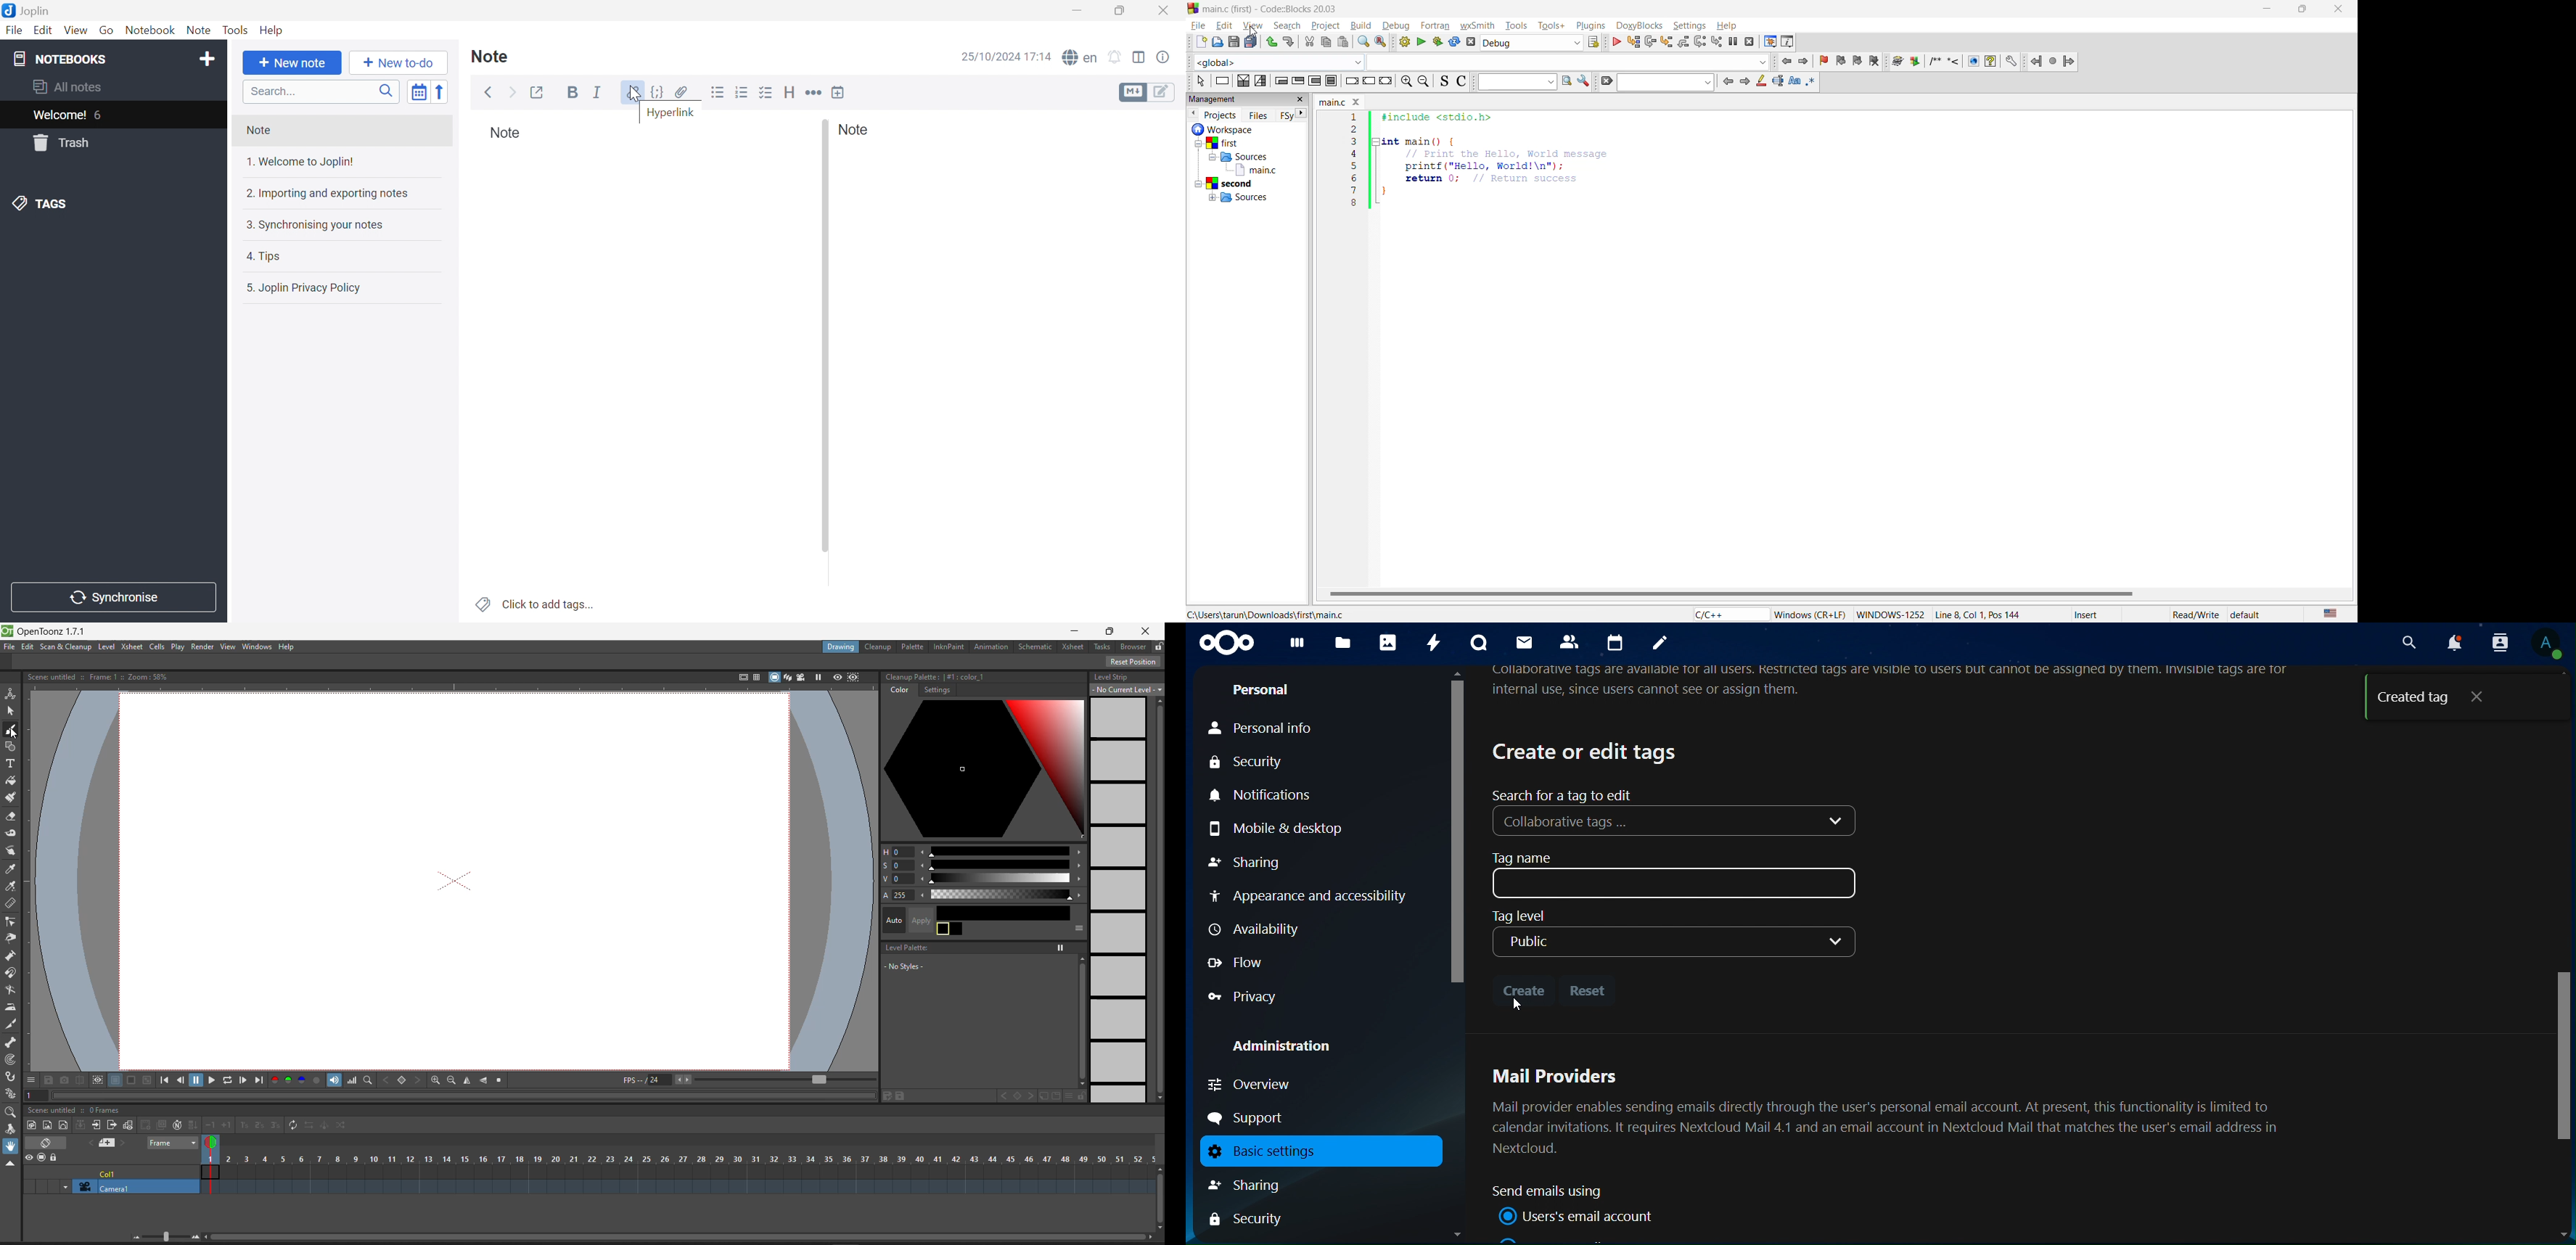 This screenshot has width=2576, height=1260. I want to click on selected text, so click(1778, 83).